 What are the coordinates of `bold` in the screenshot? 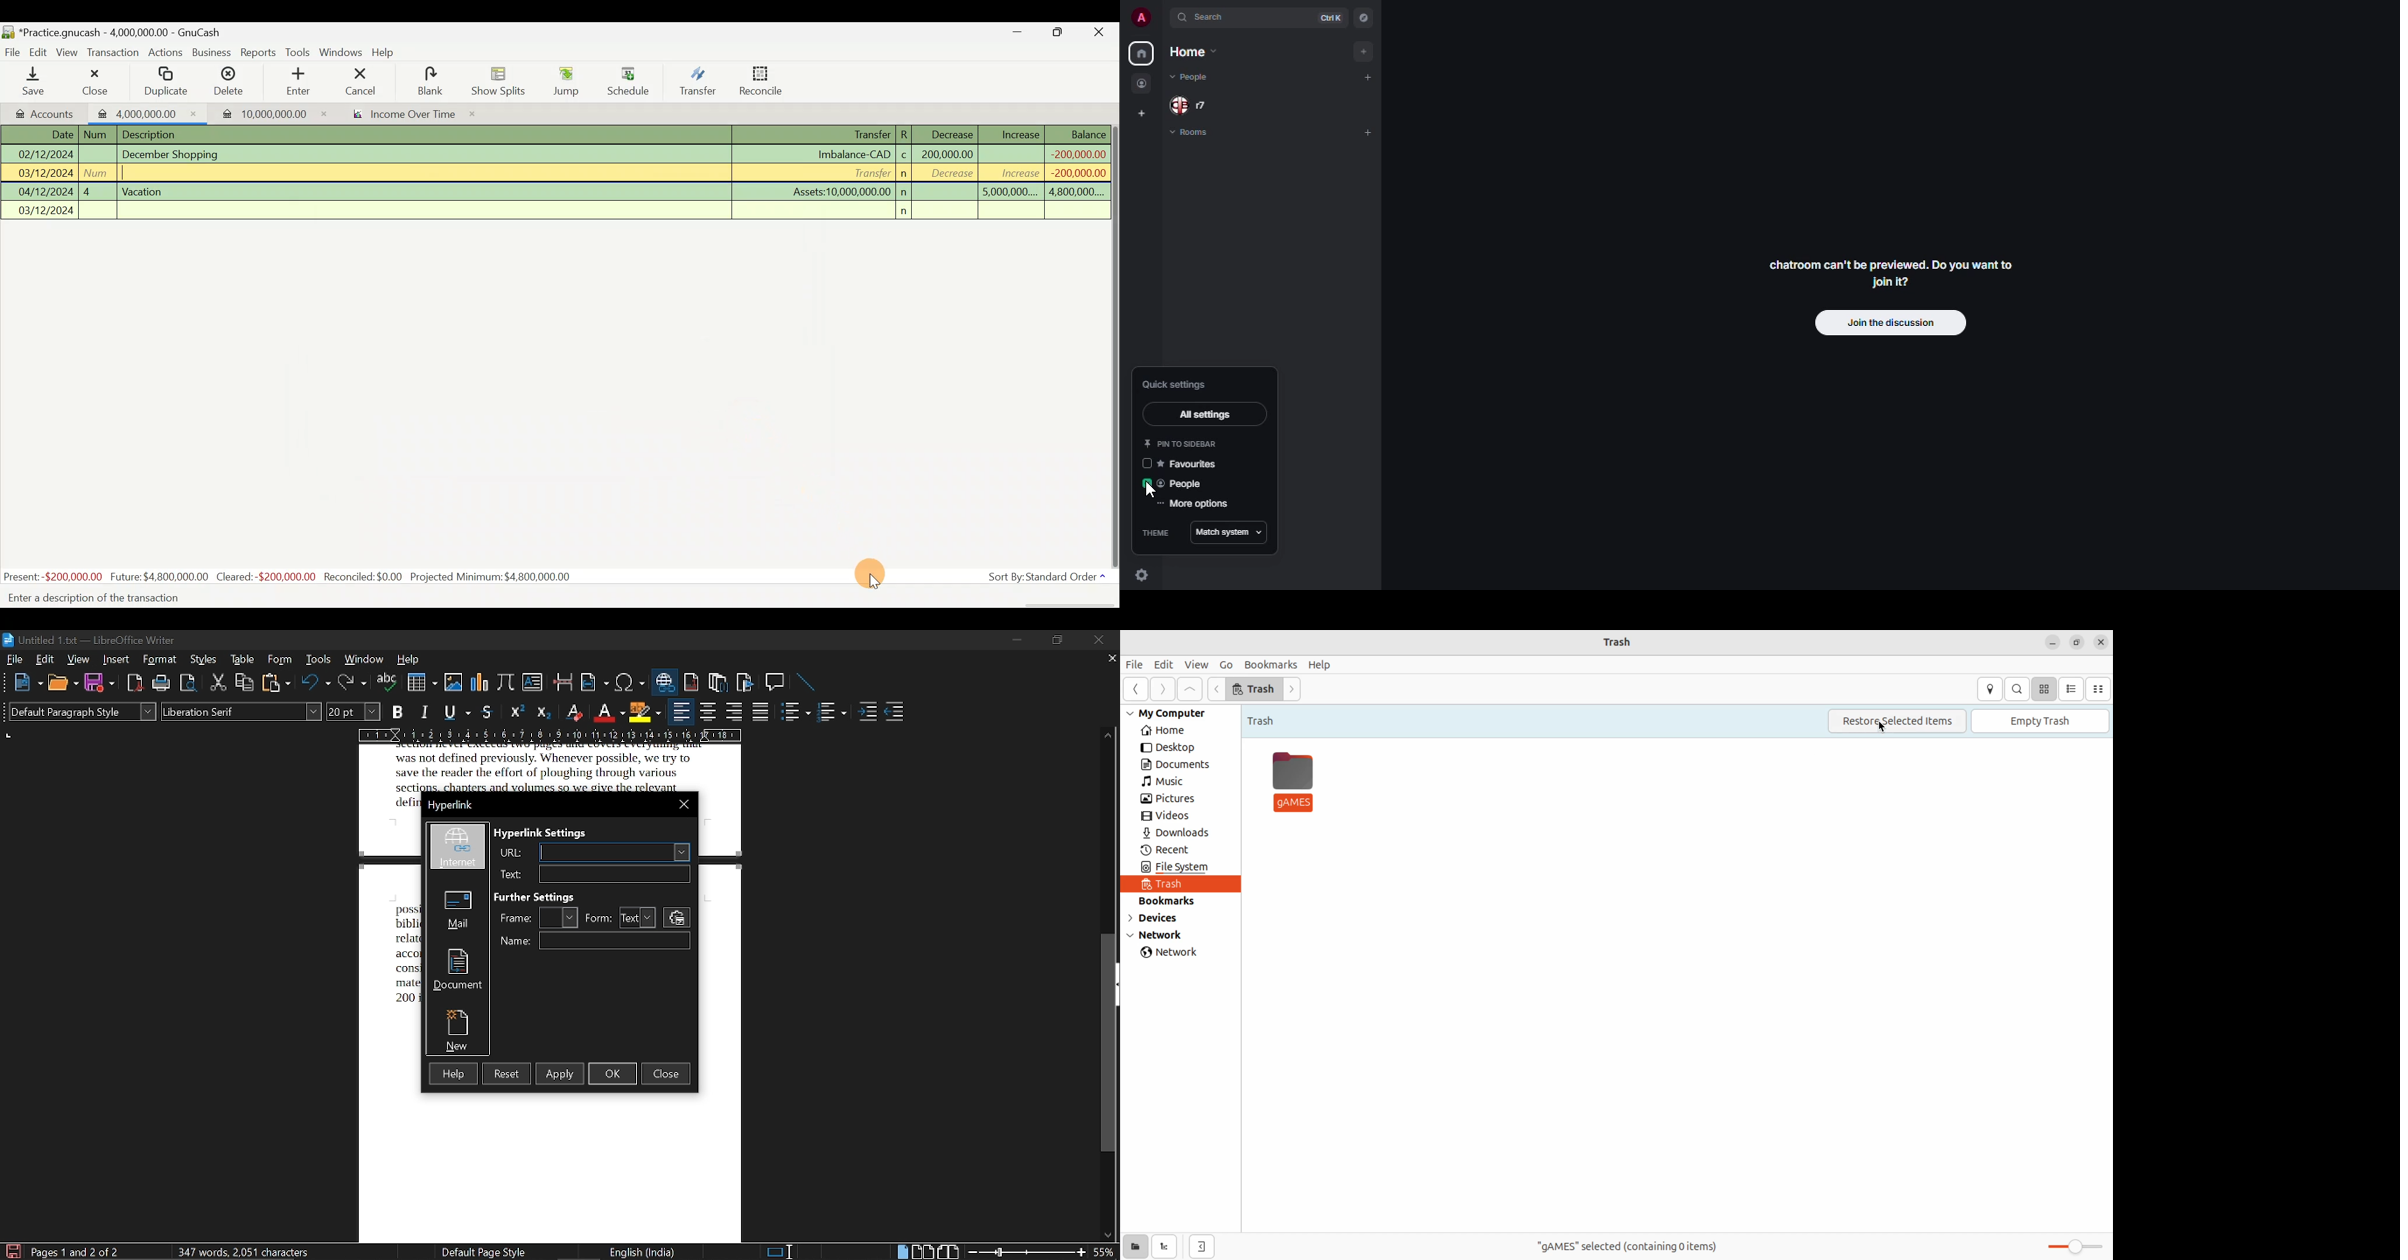 It's located at (398, 712).